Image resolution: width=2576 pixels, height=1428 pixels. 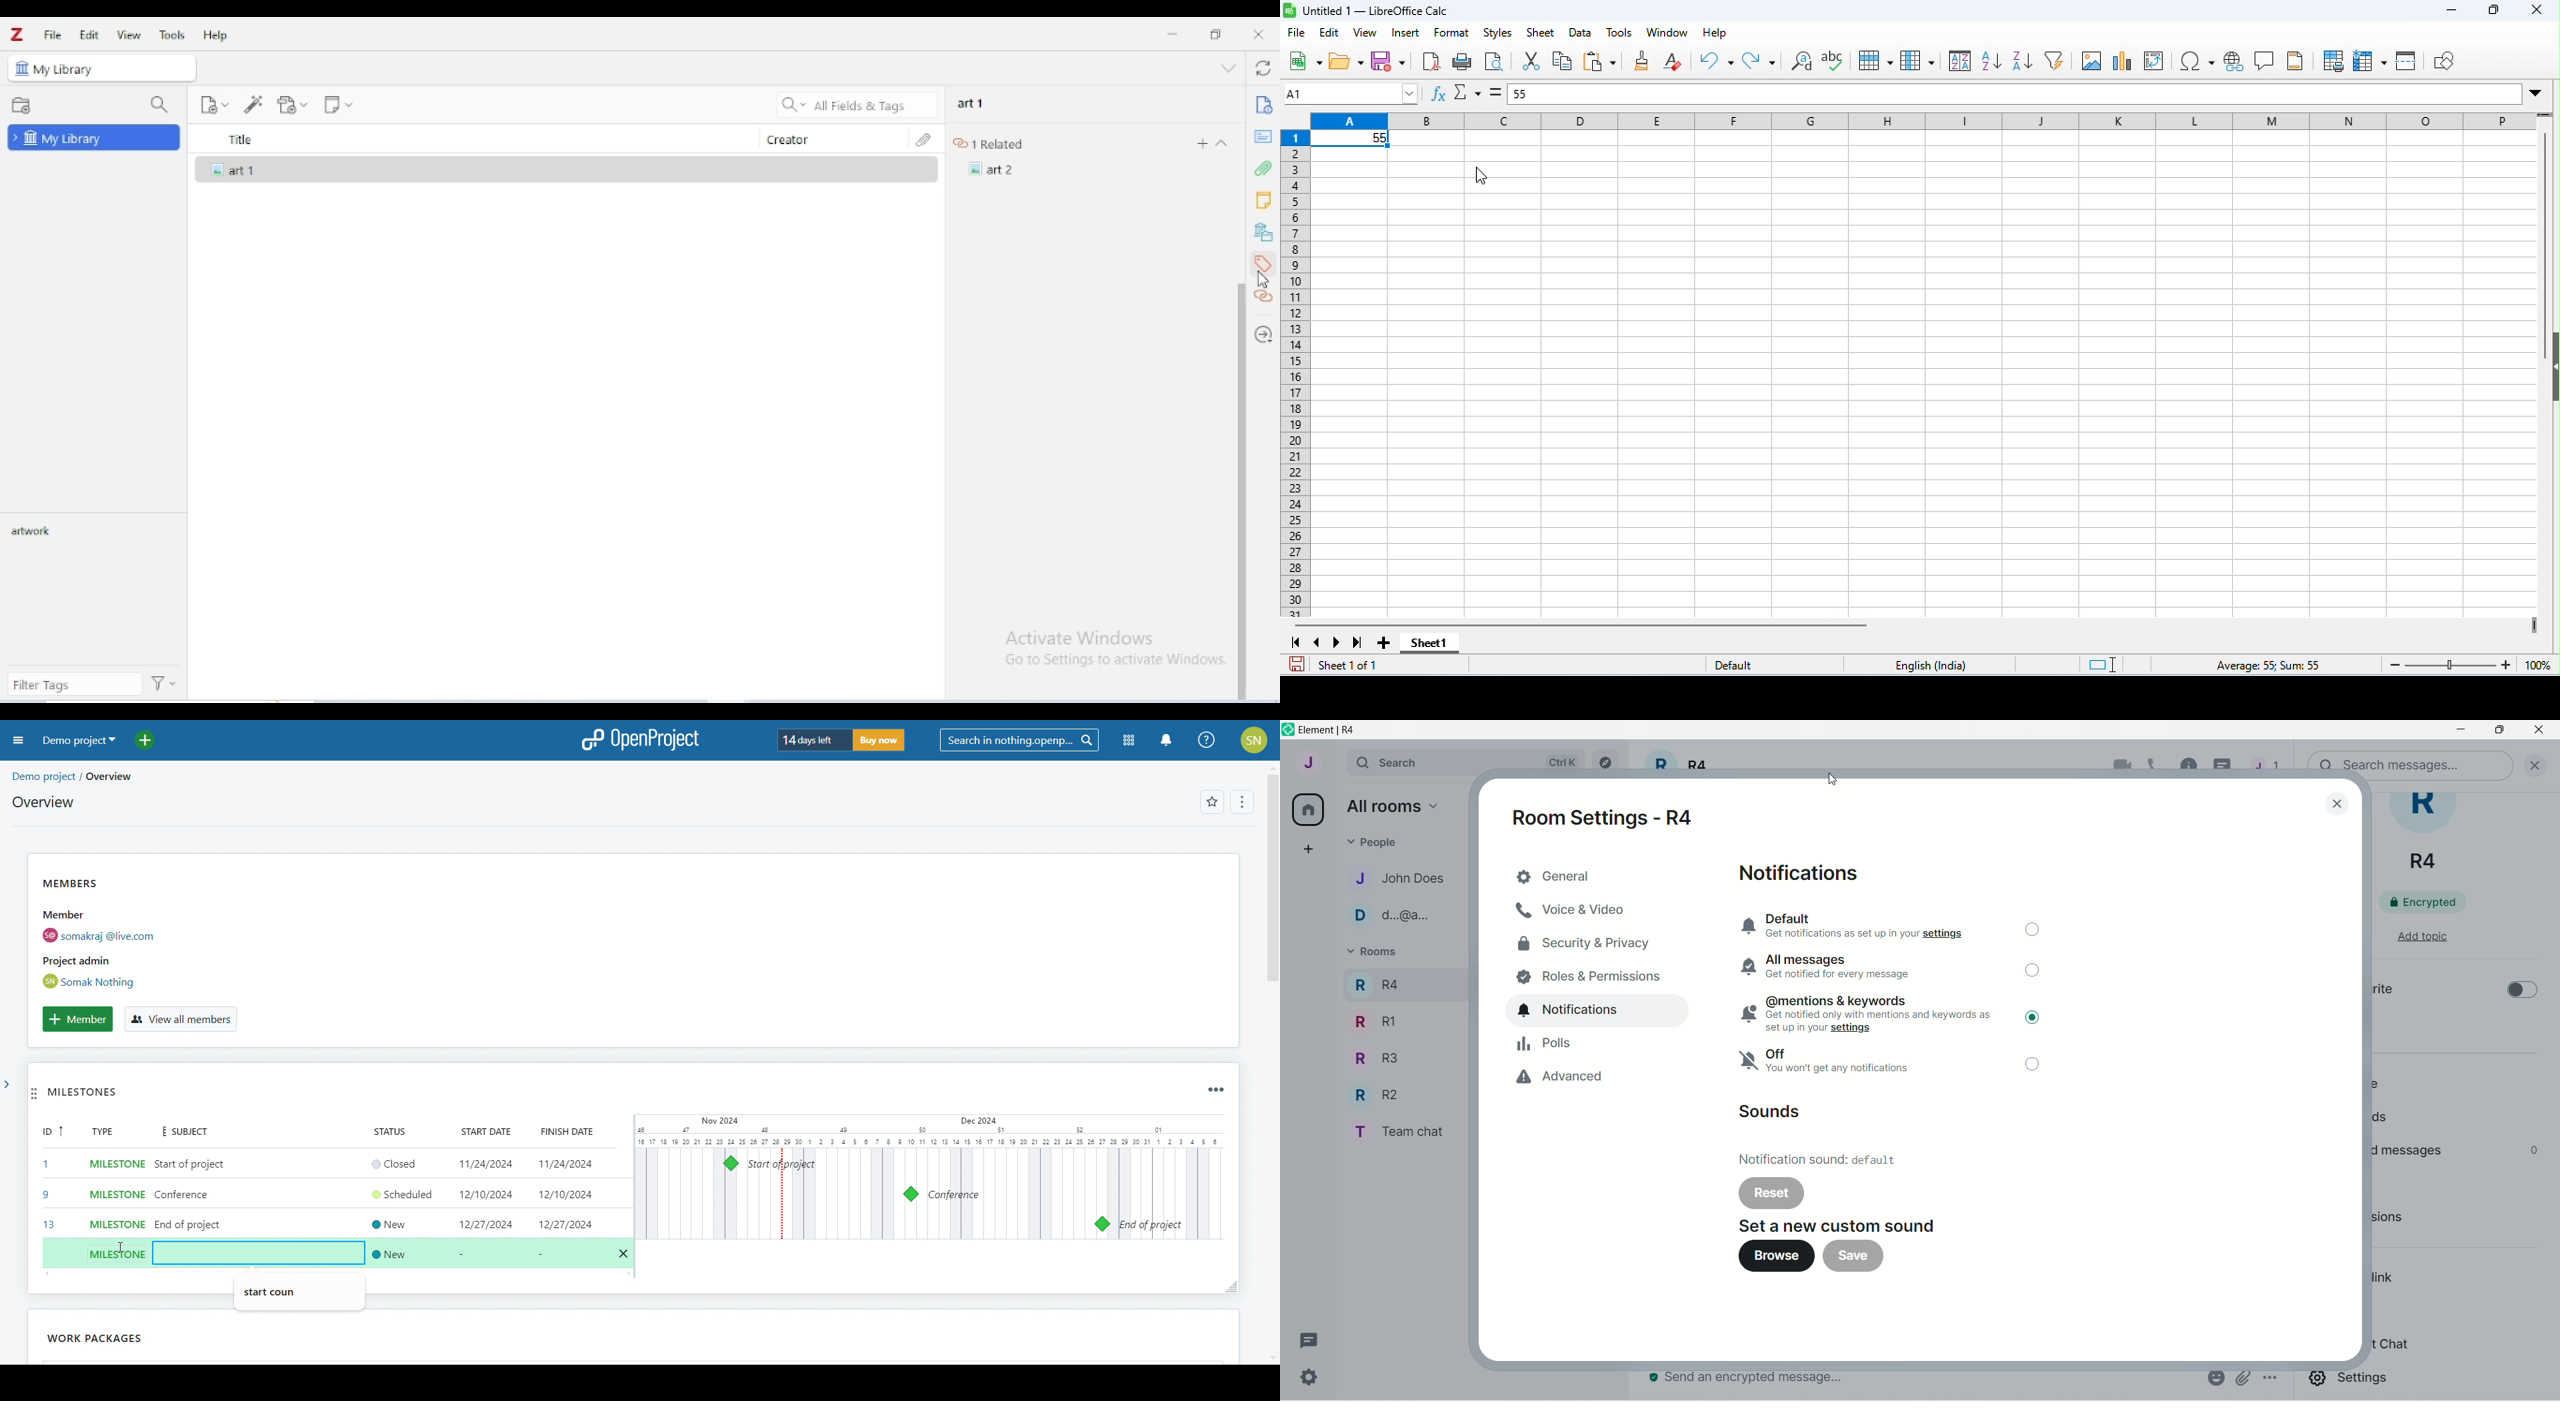 What do you see at coordinates (1679, 768) in the screenshot?
I see `room title` at bounding box center [1679, 768].